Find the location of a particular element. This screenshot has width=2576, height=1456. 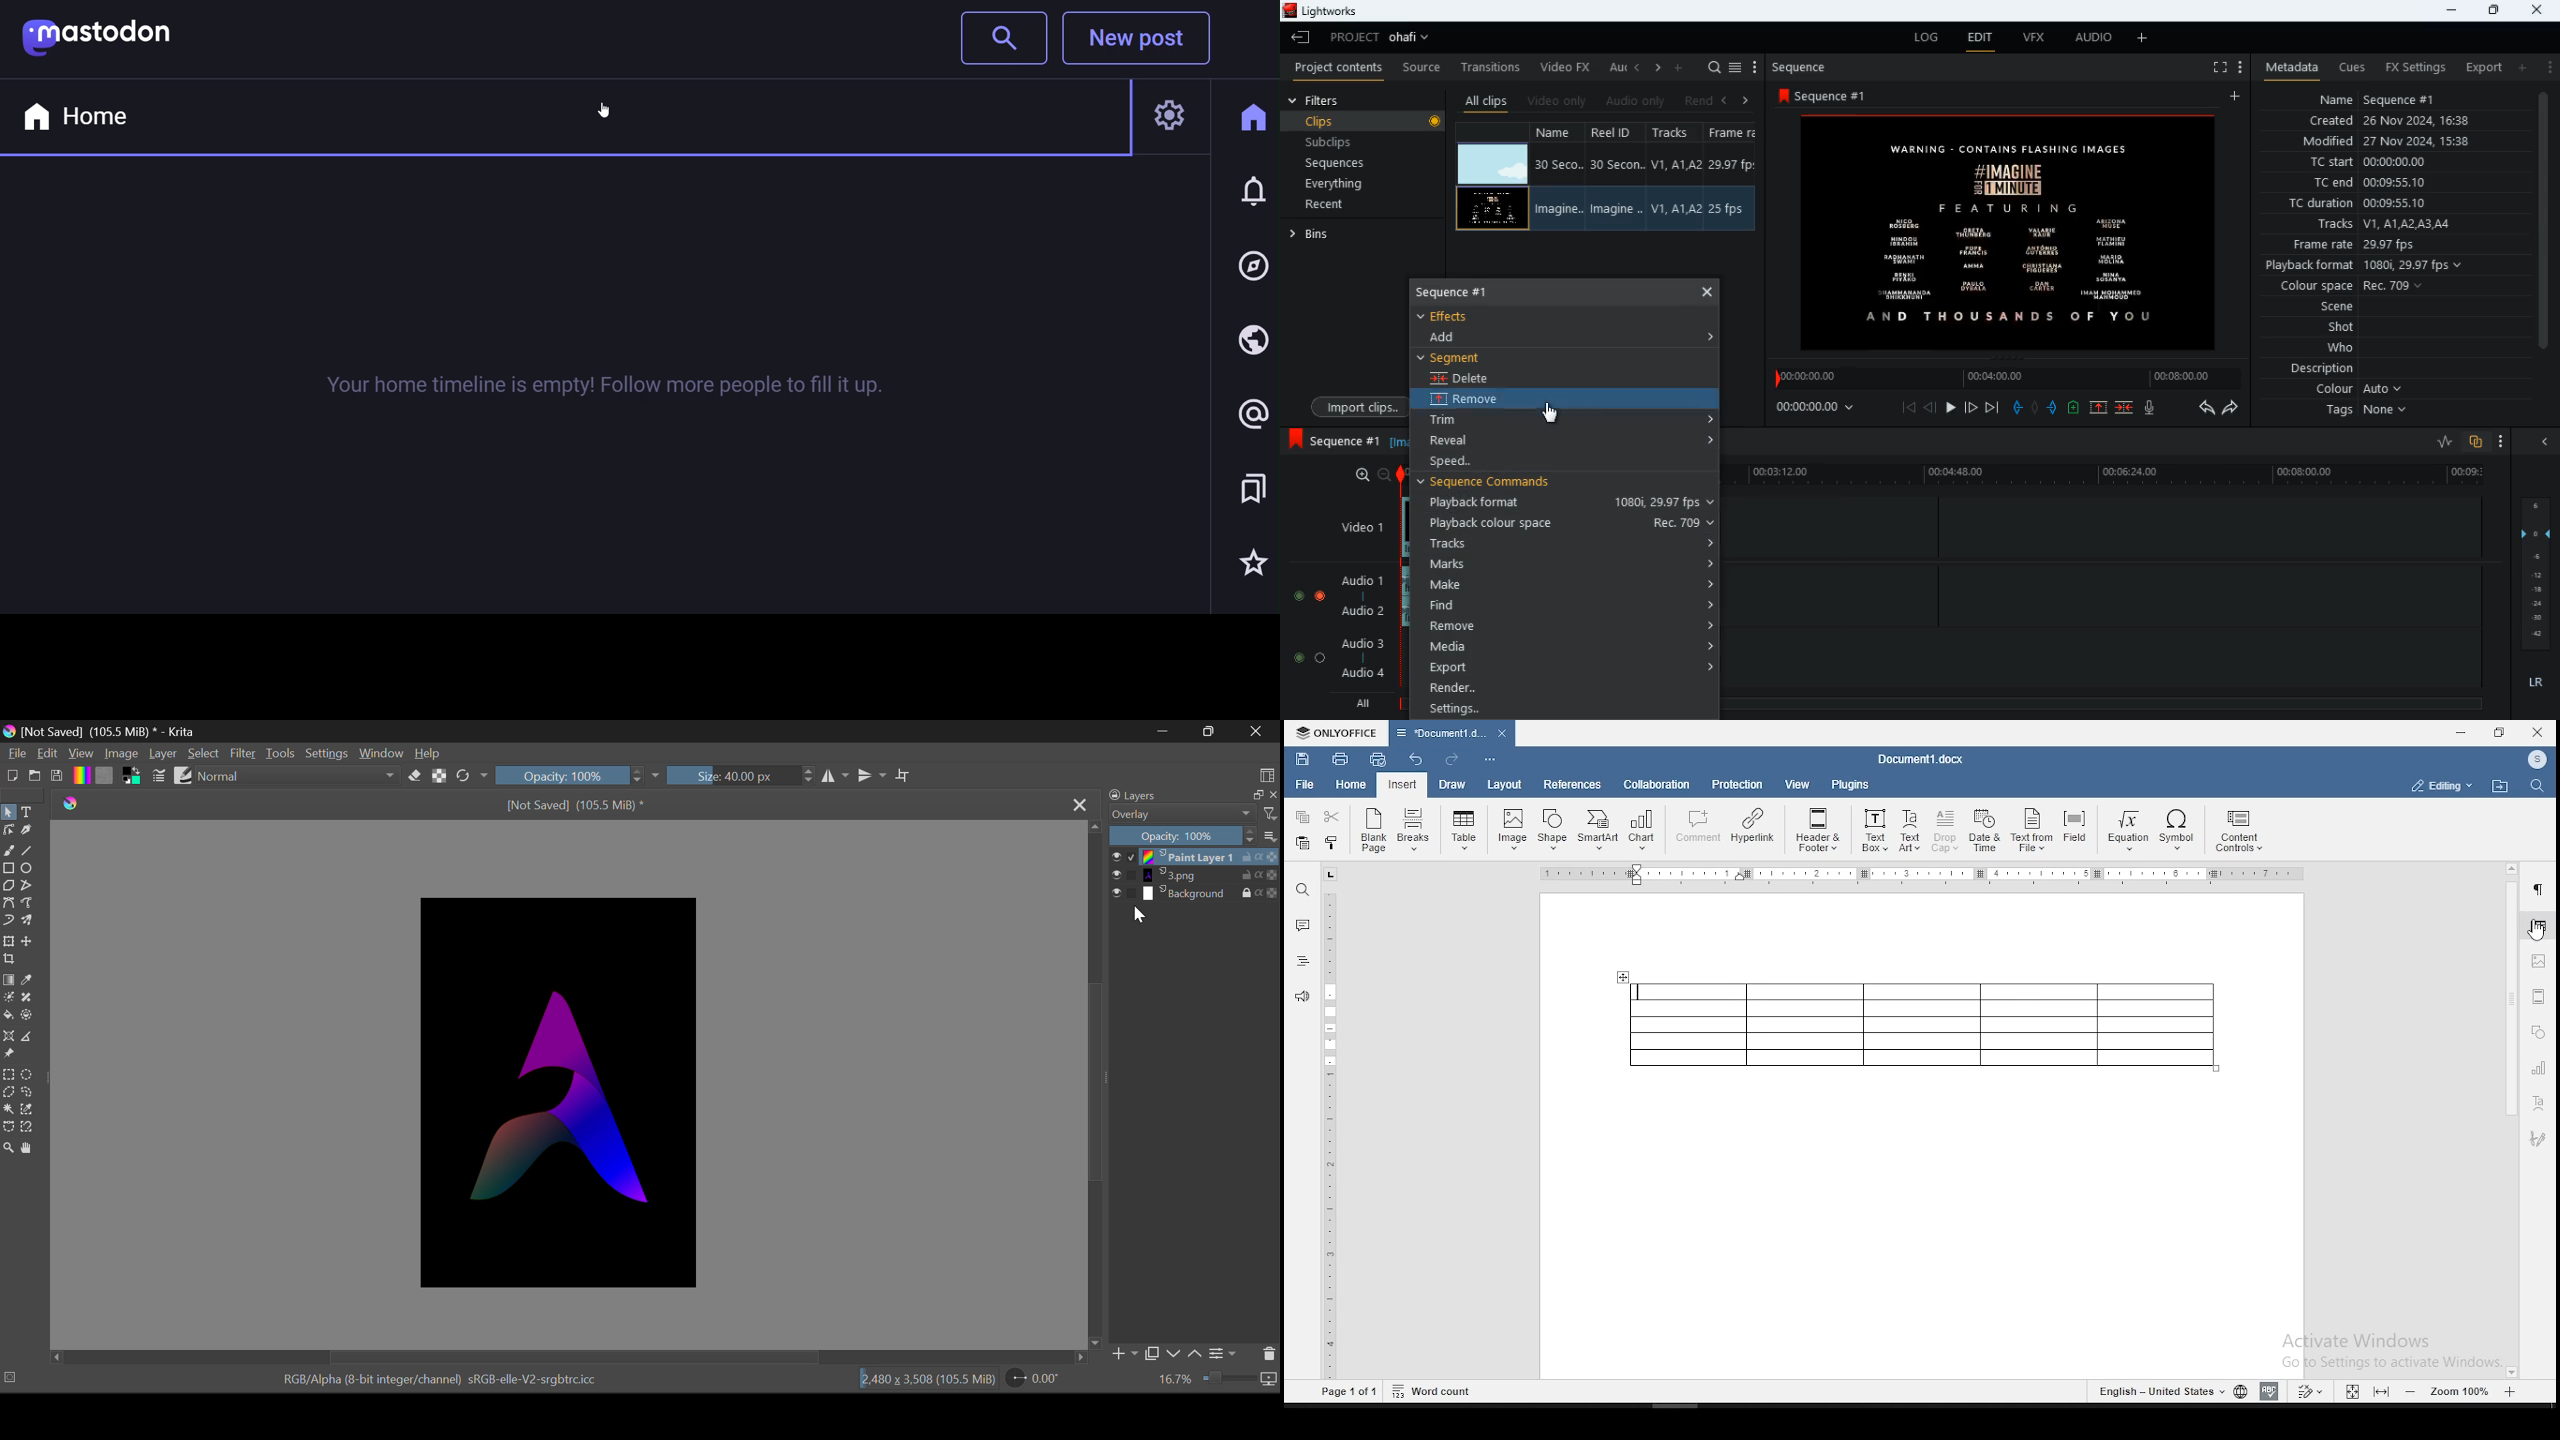

select is located at coordinates (1737, 66).